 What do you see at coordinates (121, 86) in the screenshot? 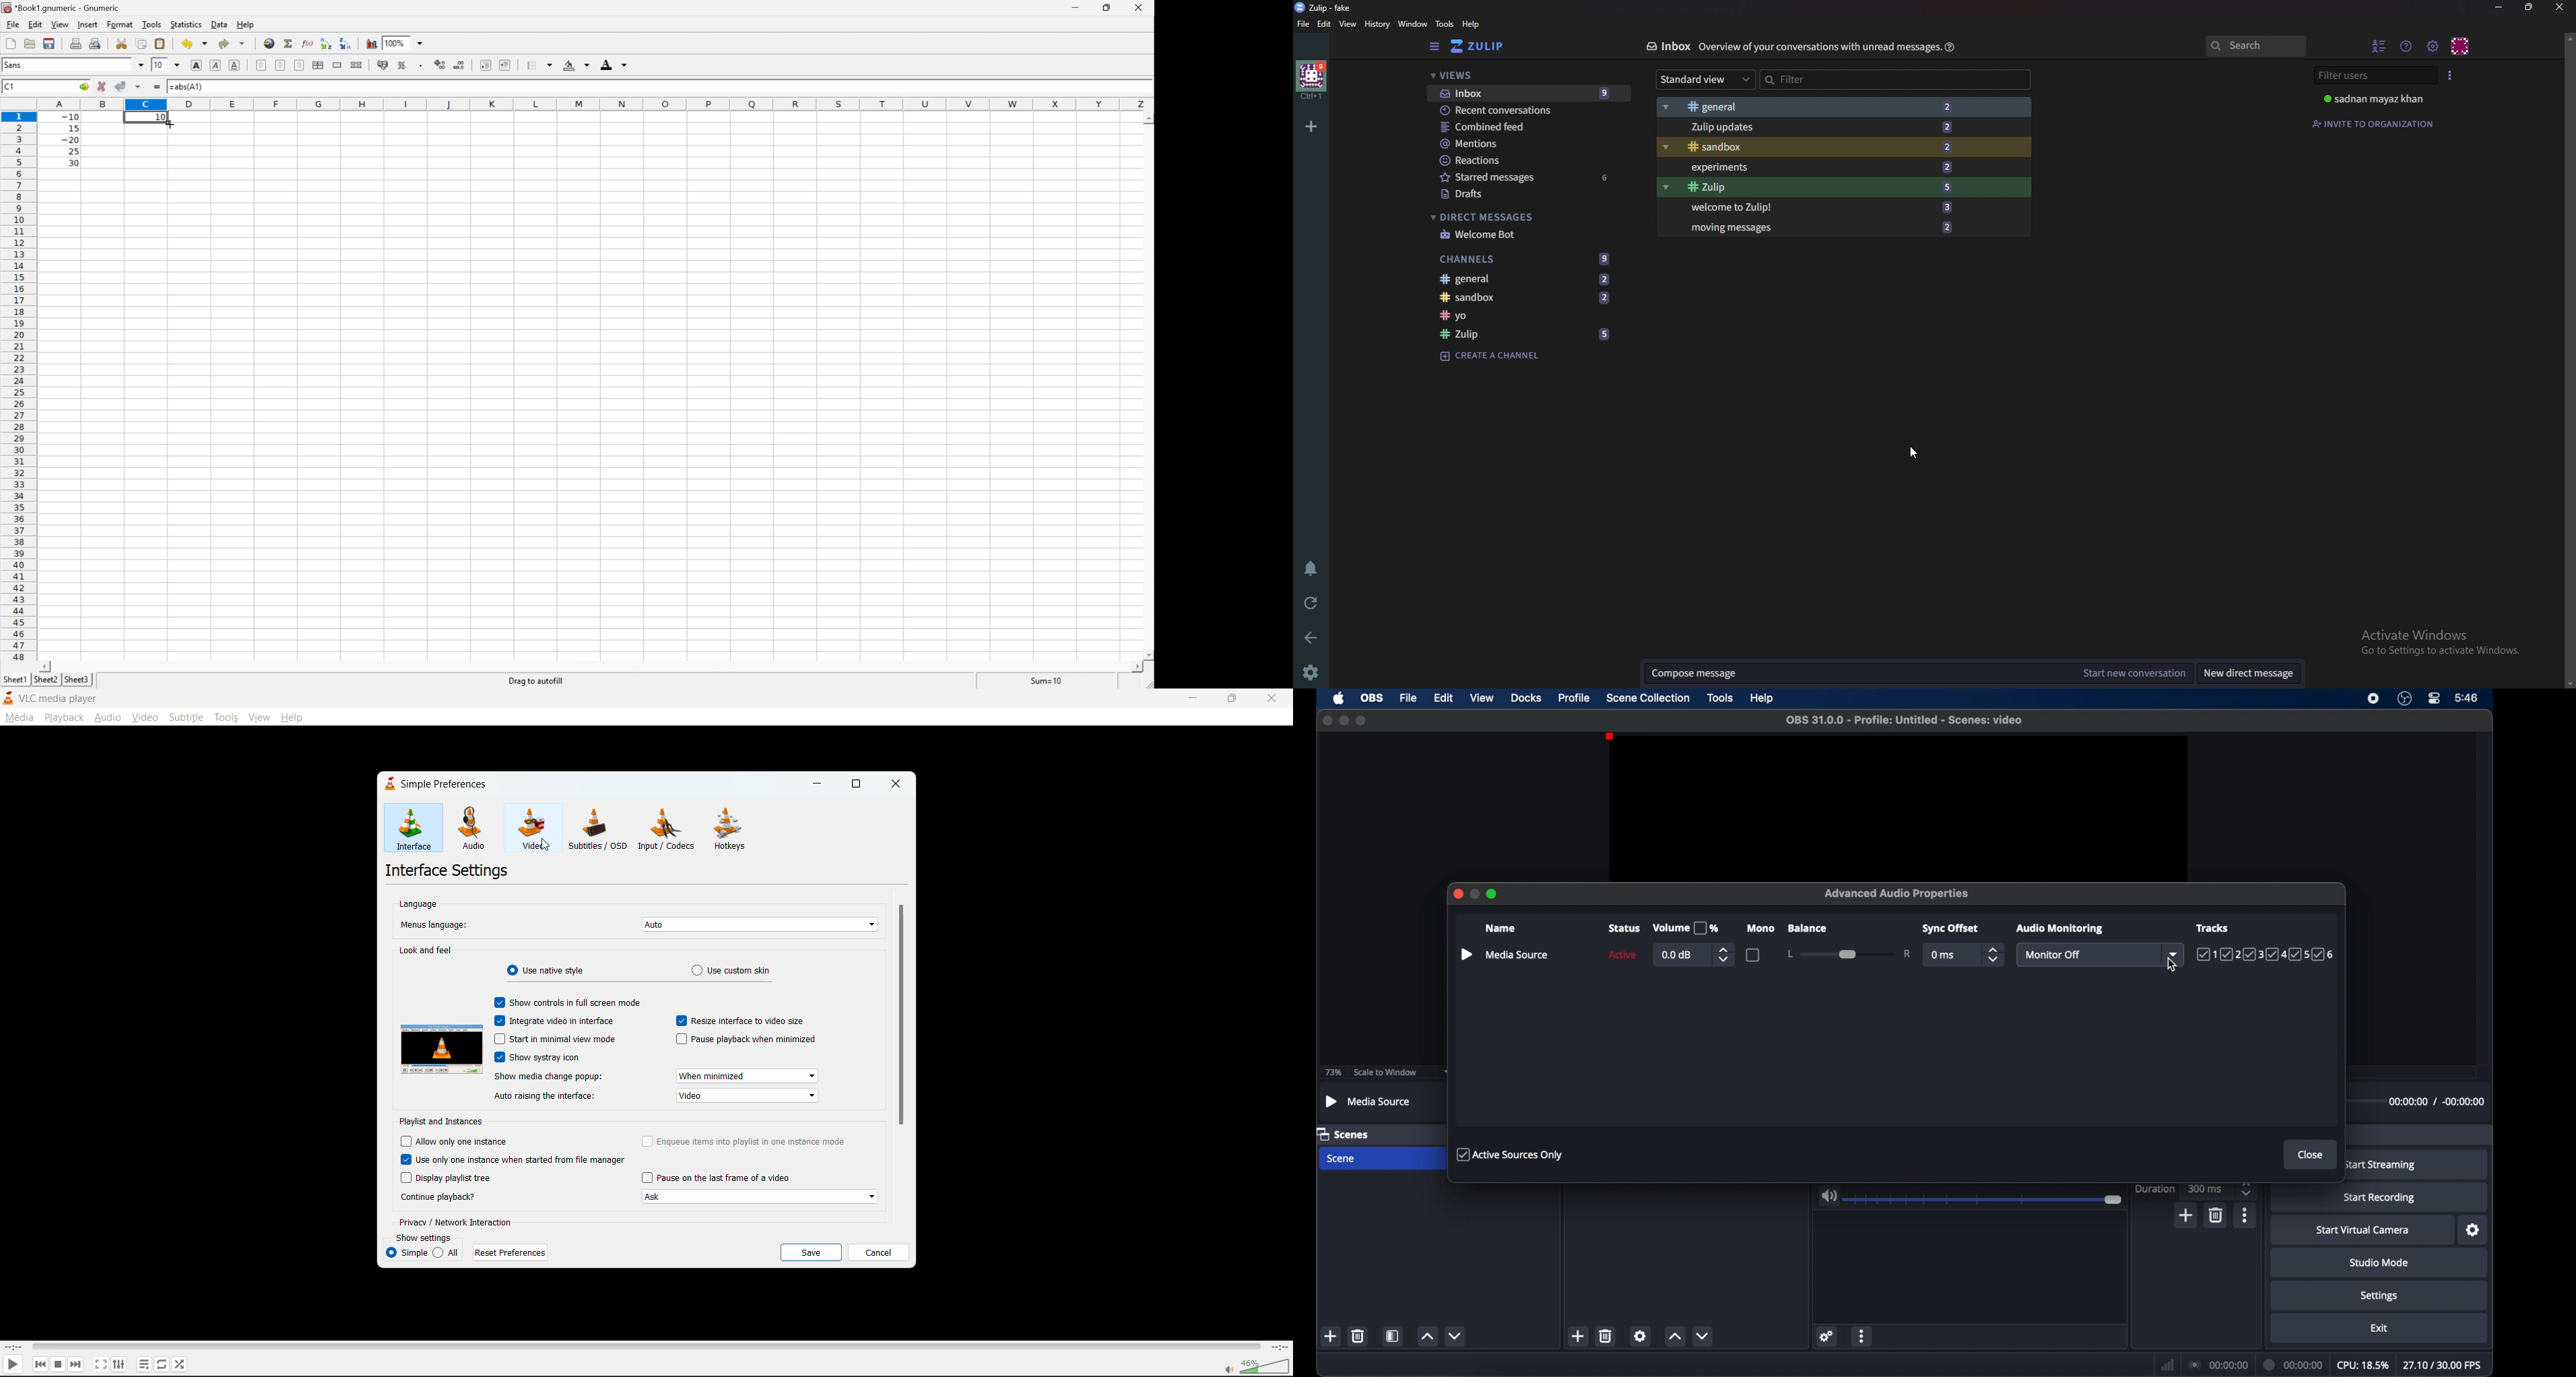
I see `Accept change` at bounding box center [121, 86].